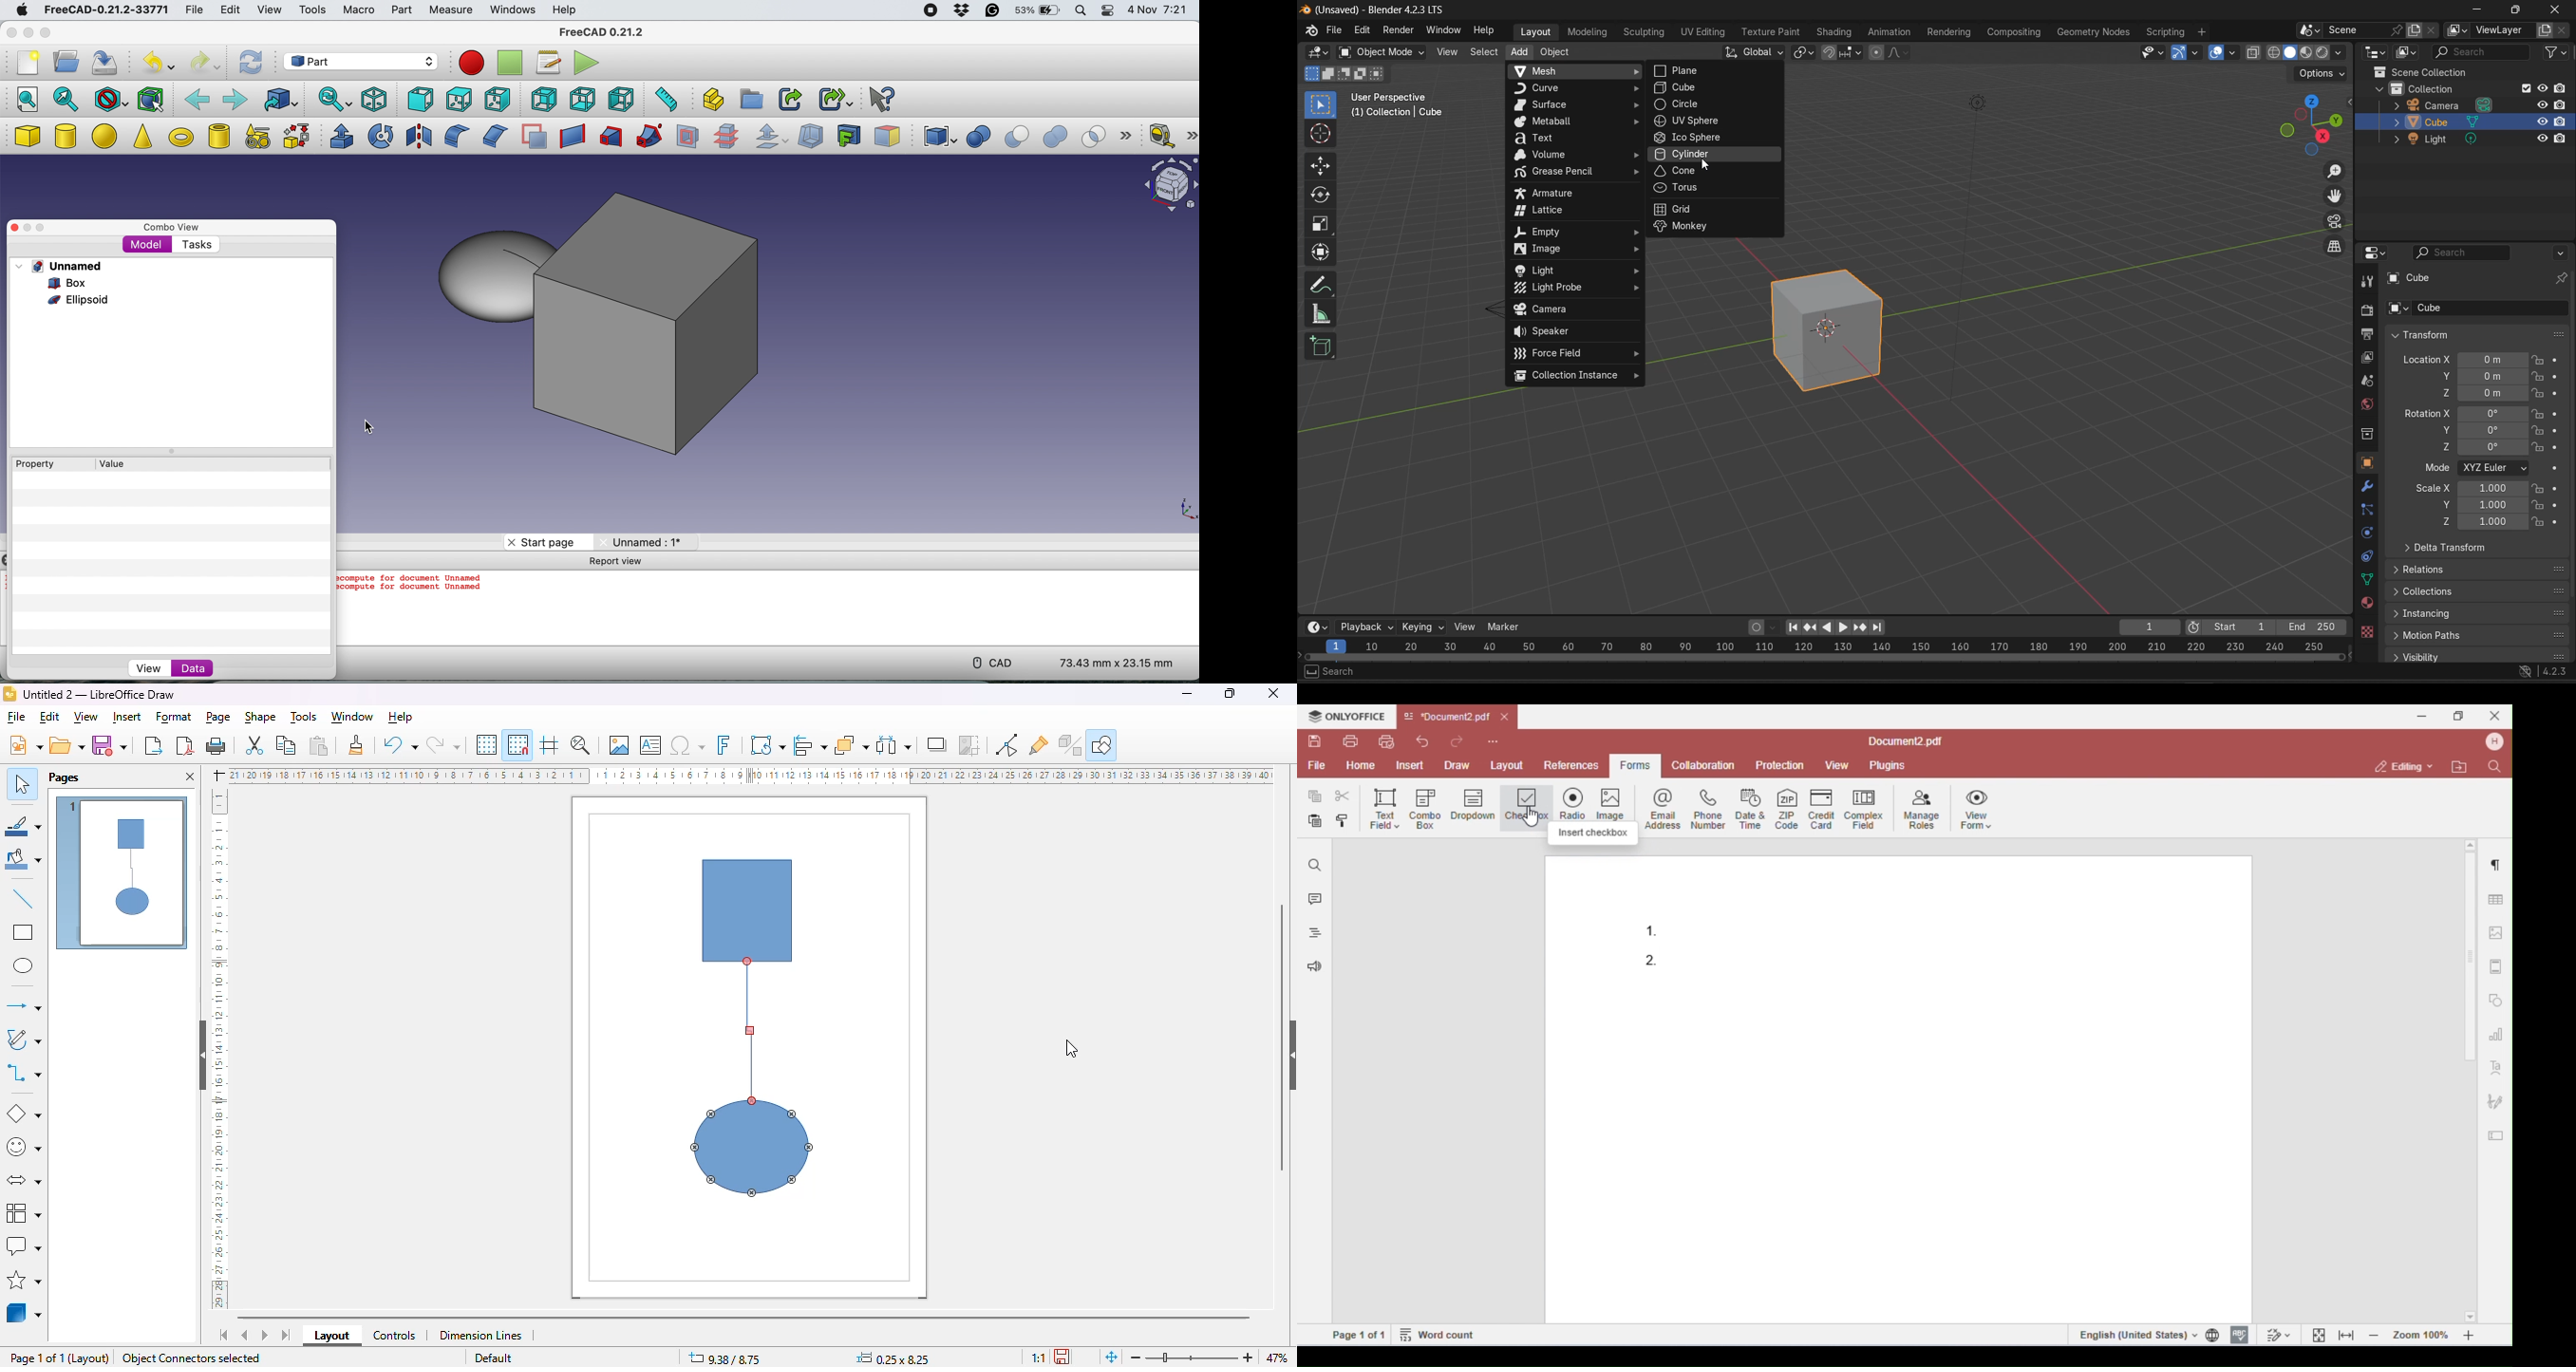 This screenshot has width=2576, height=1372. I want to click on control center, so click(1108, 11).